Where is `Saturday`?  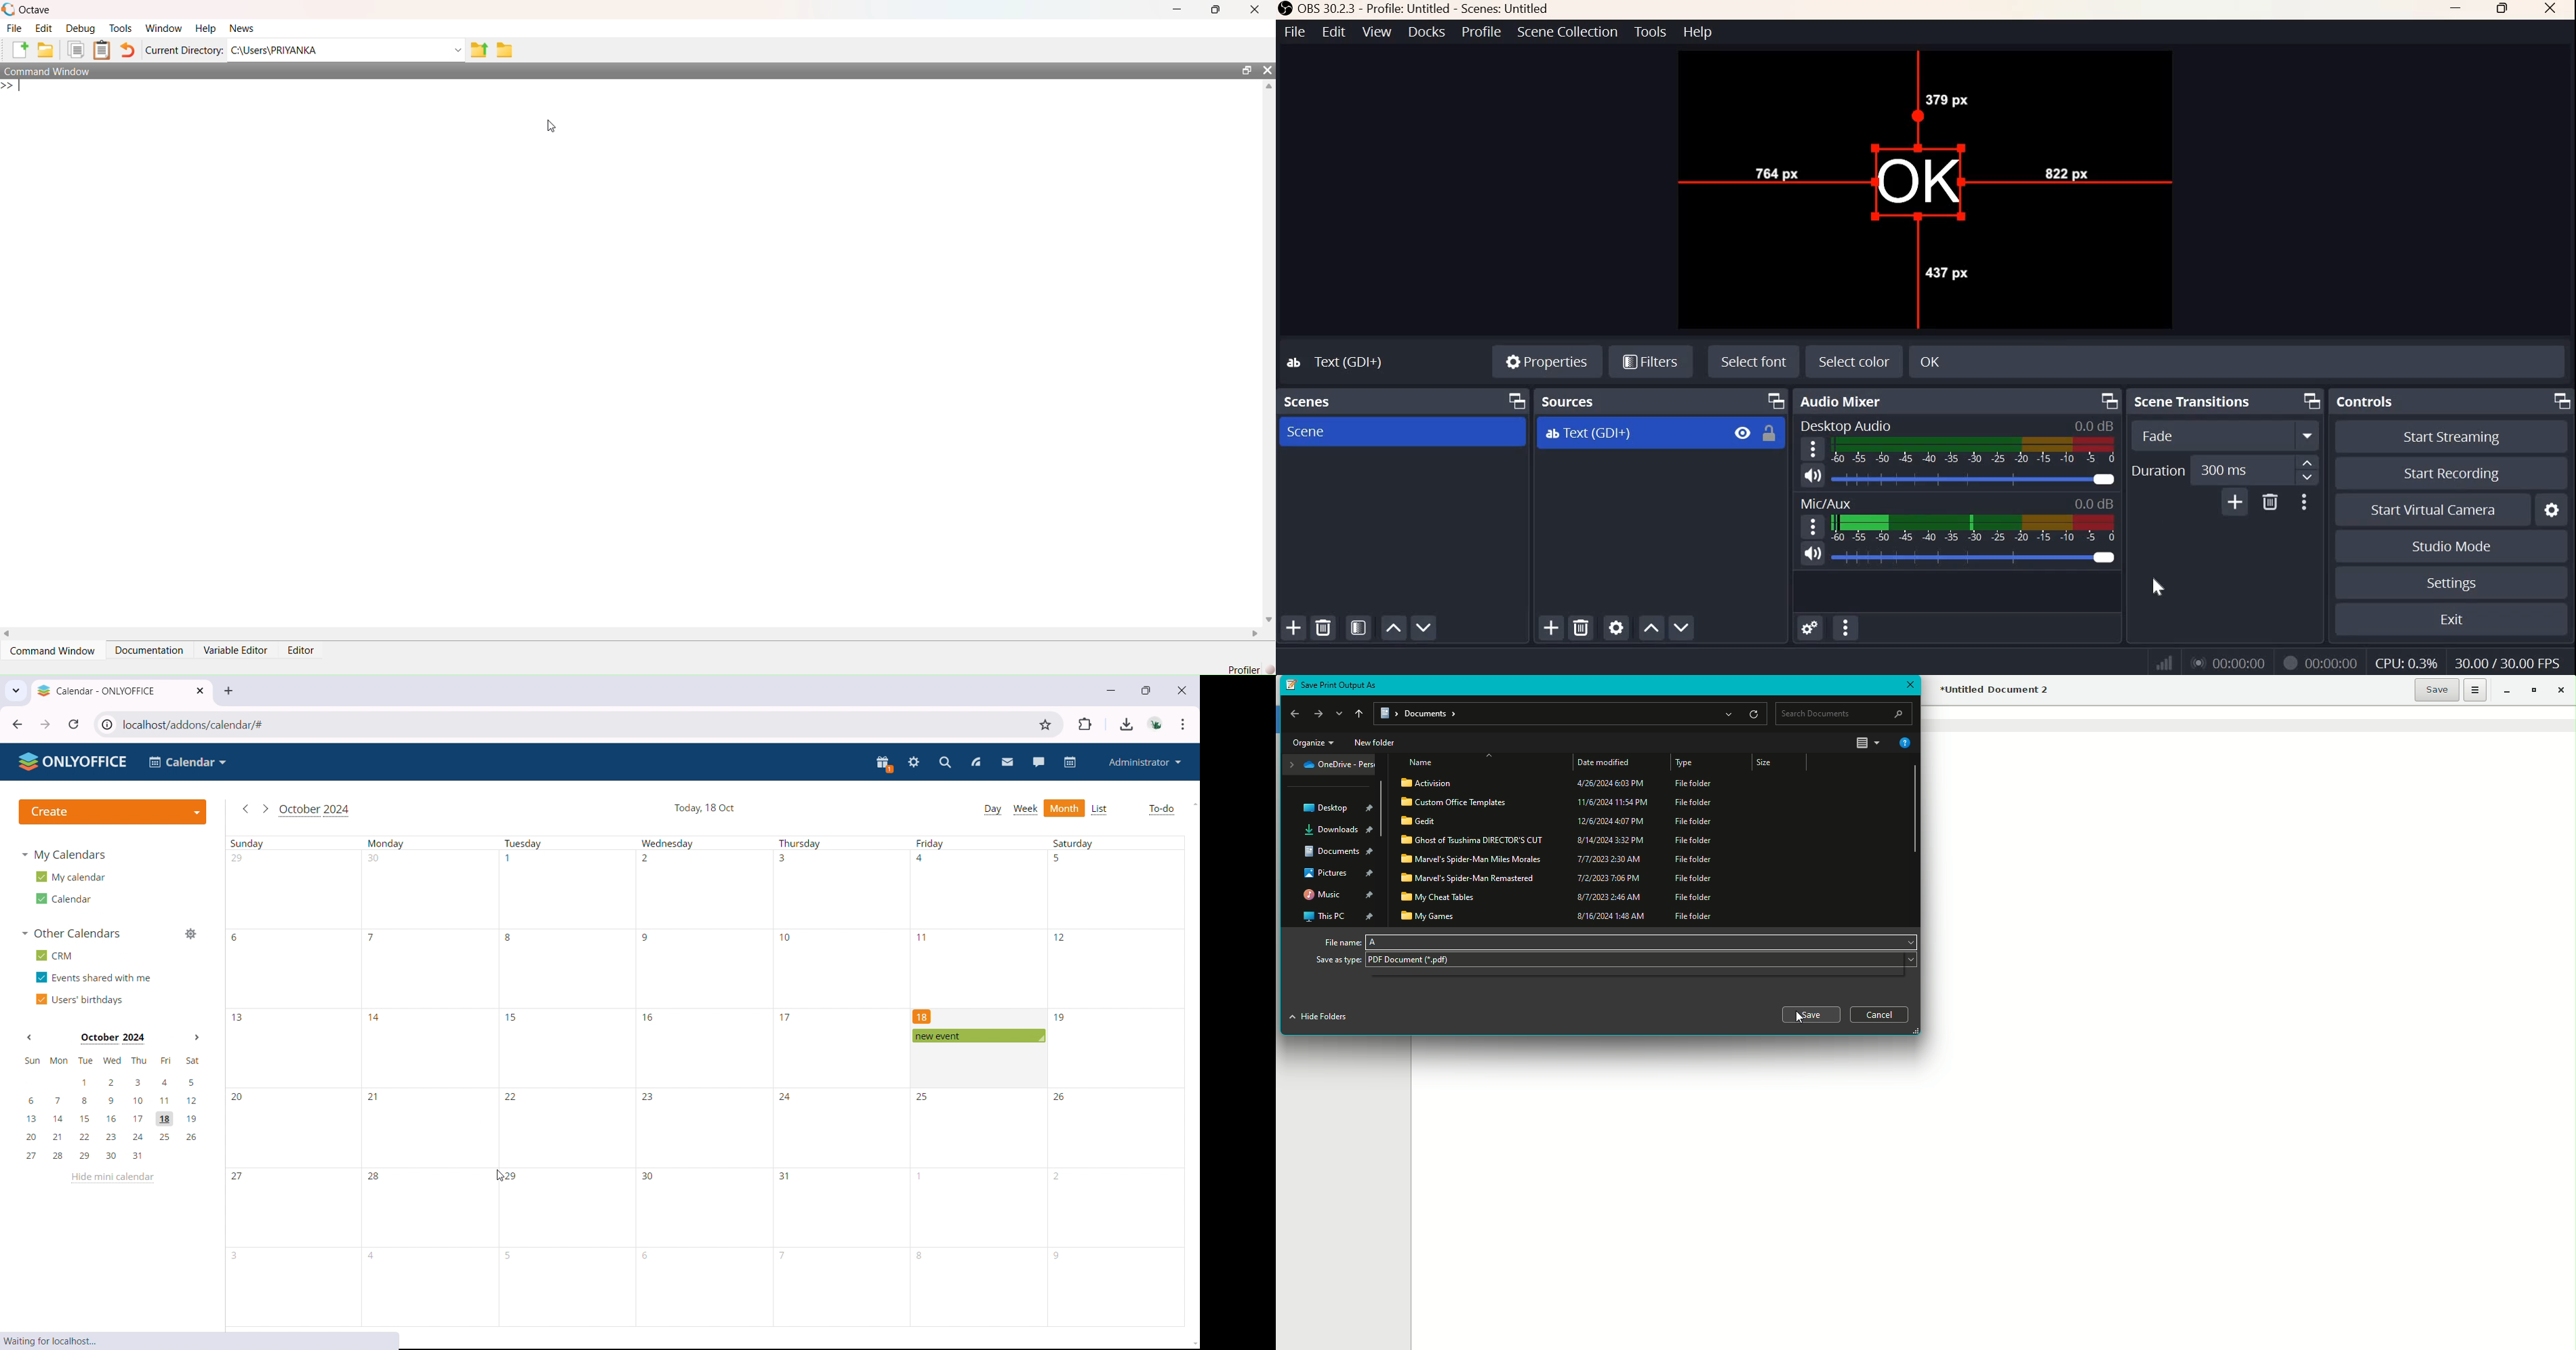
Saturday is located at coordinates (1073, 842).